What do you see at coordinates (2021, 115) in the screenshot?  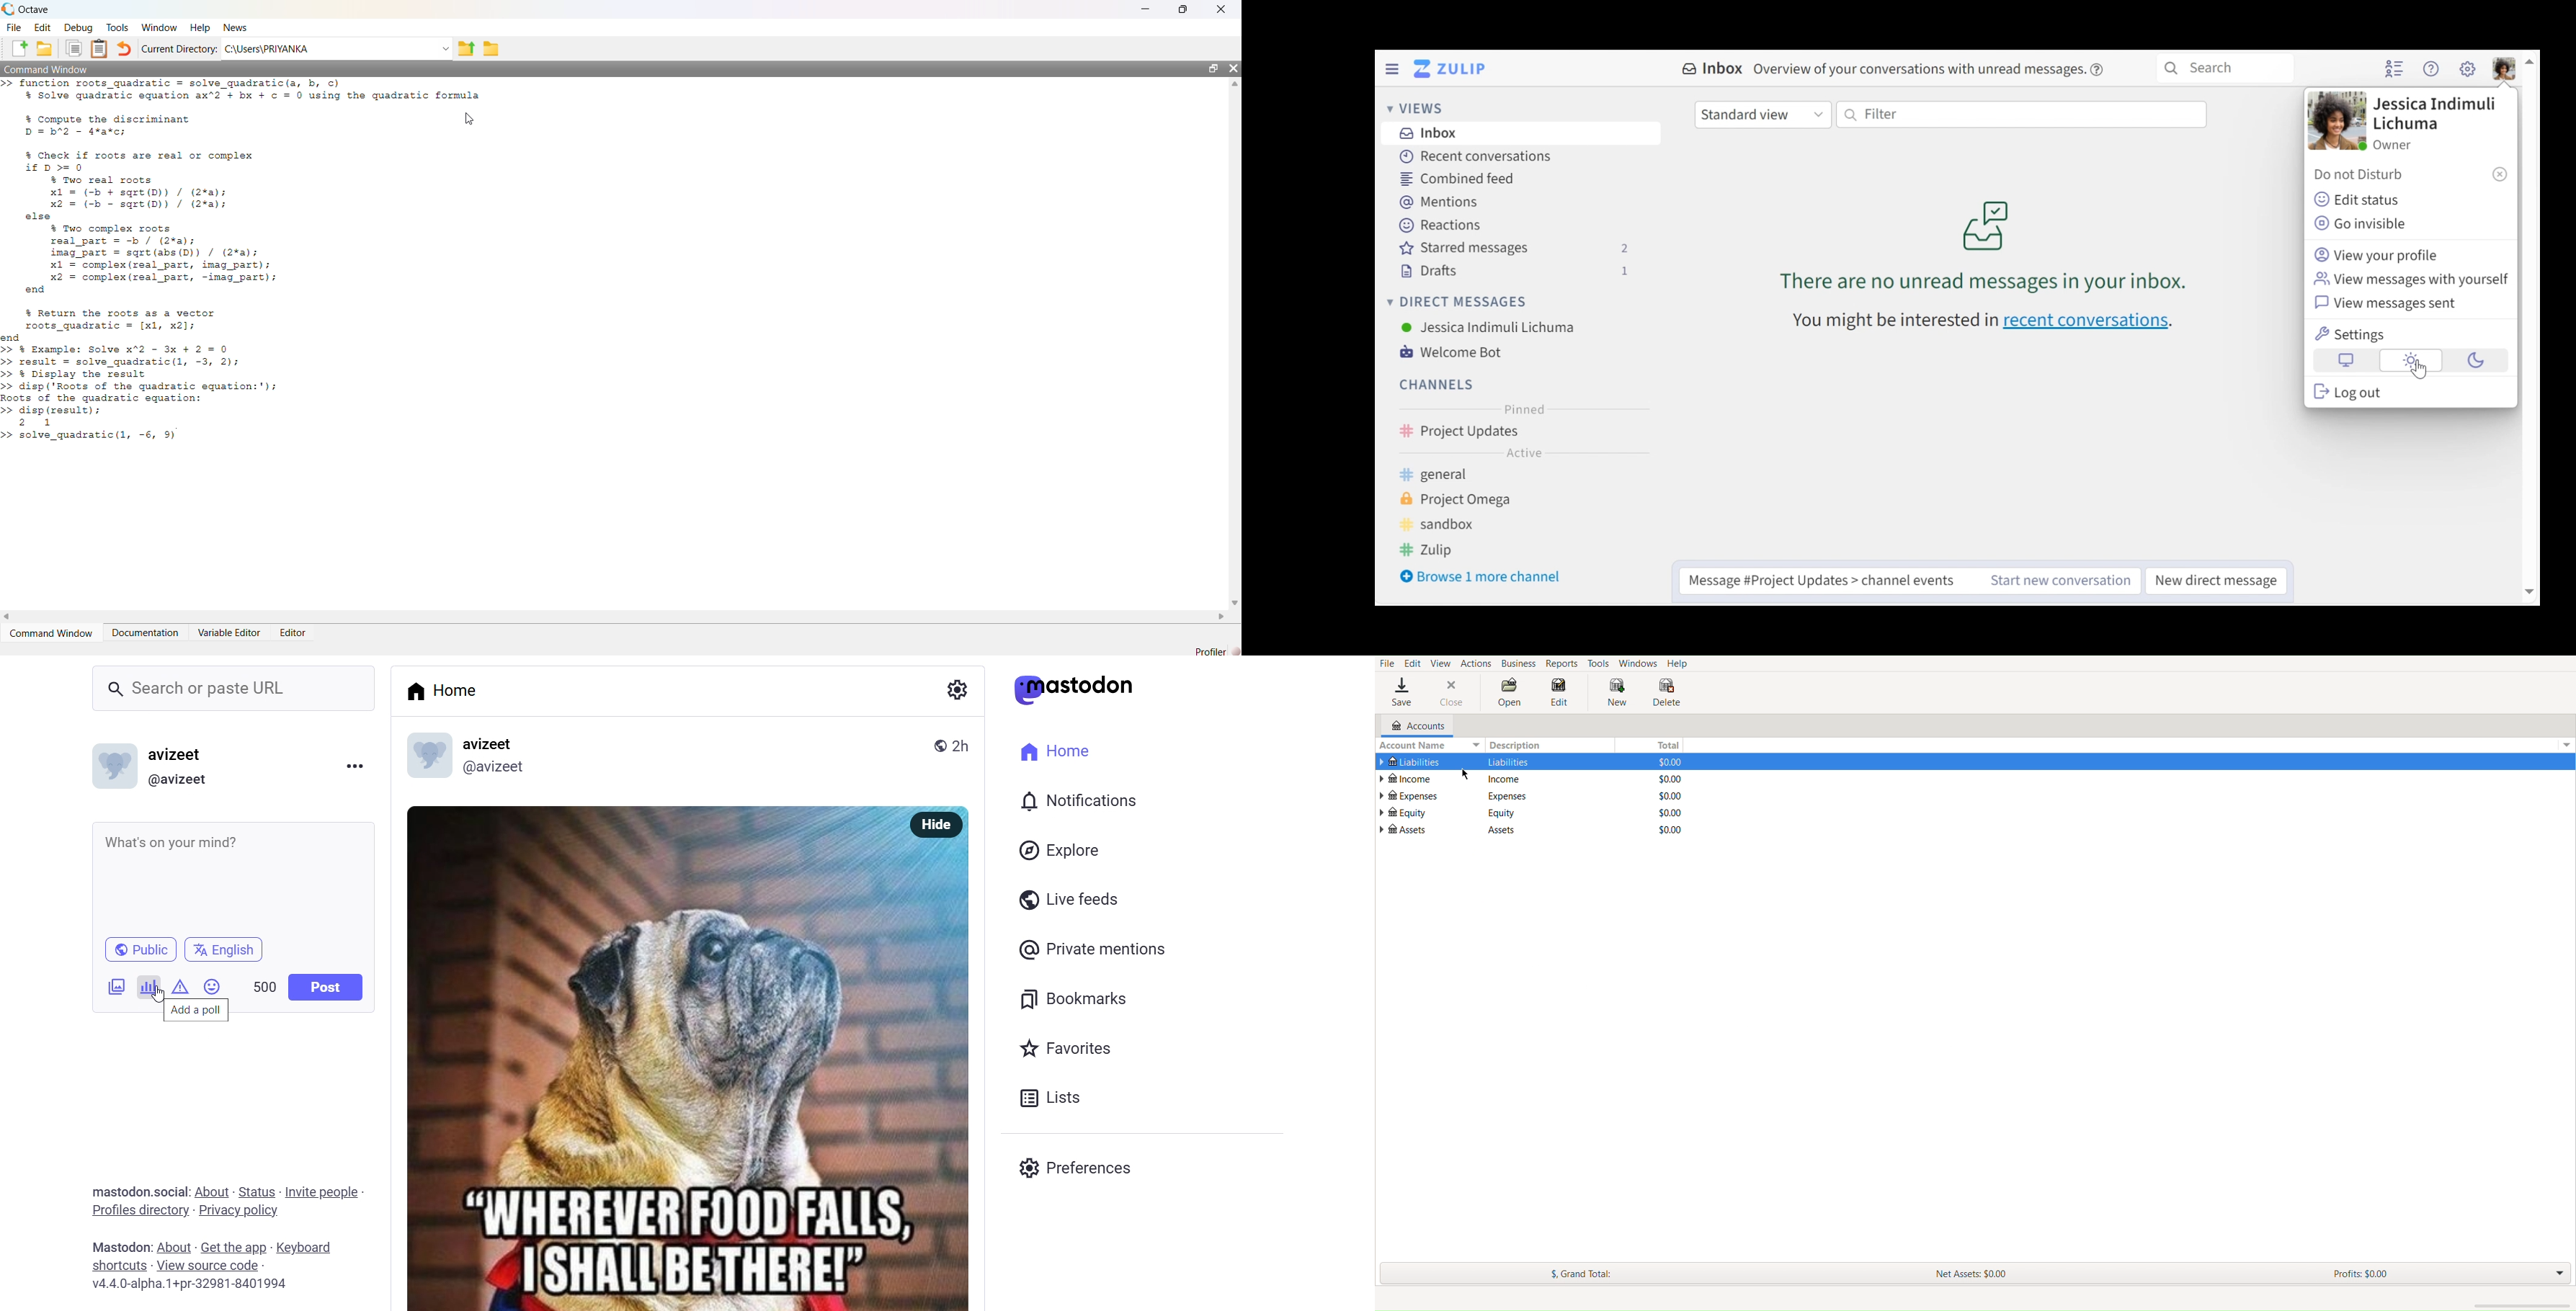 I see `Filter` at bounding box center [2021, 115].